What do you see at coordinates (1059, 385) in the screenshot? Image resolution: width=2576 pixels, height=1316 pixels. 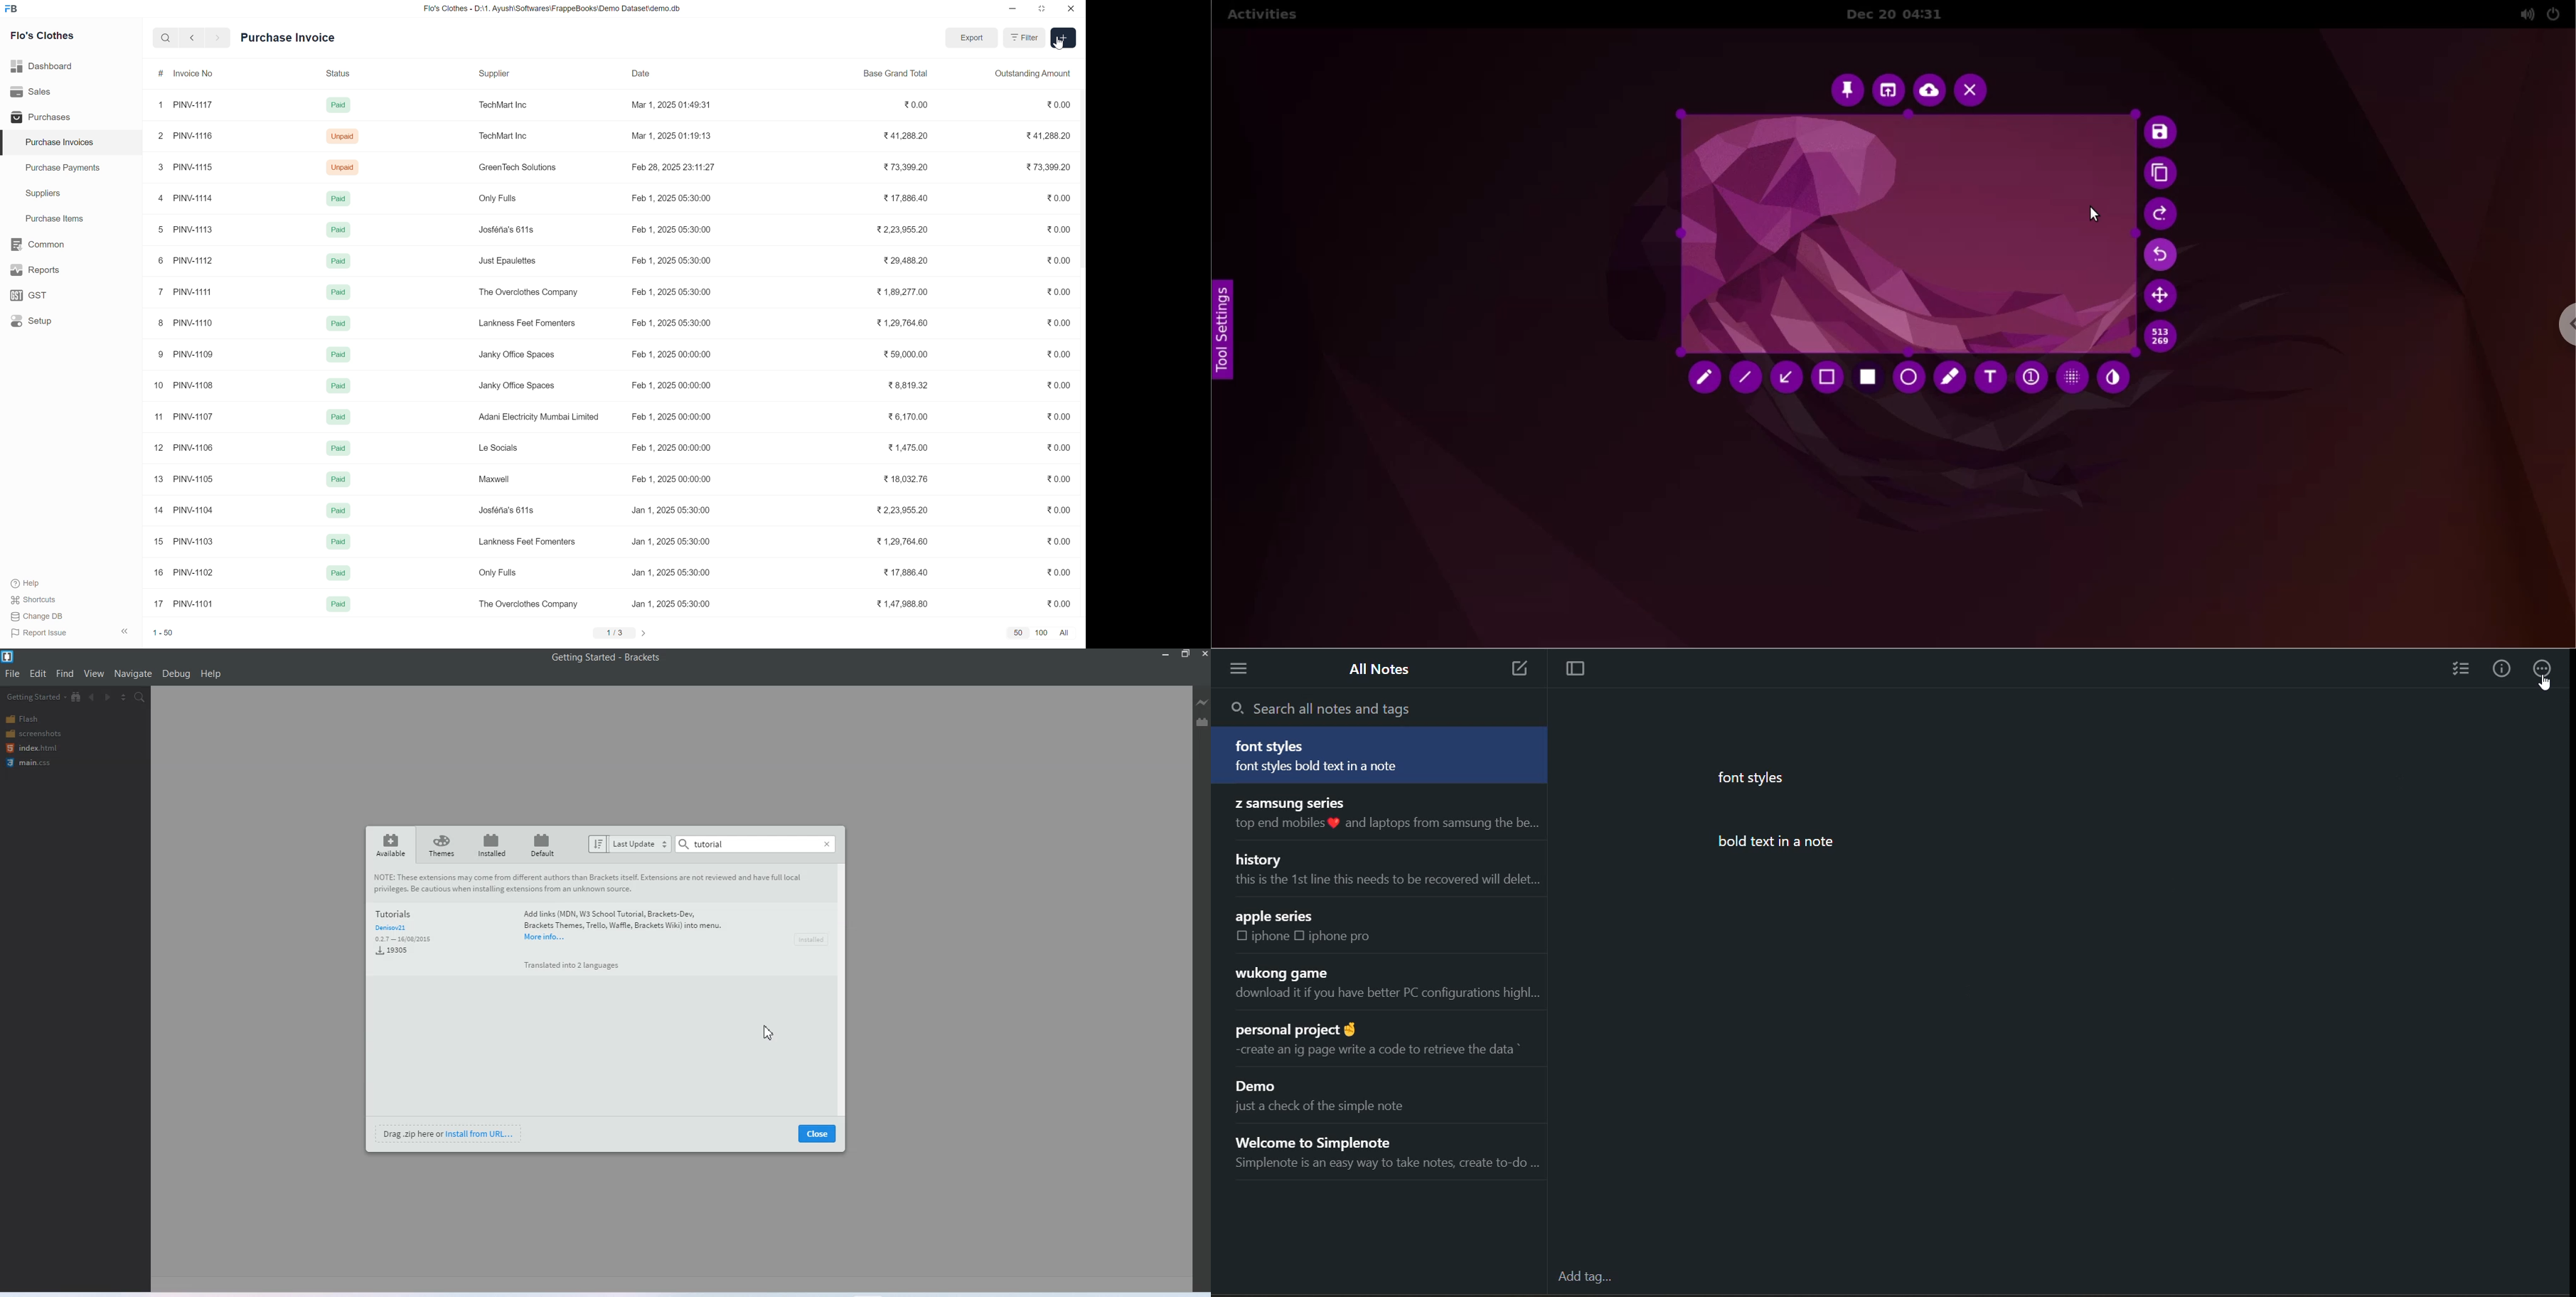 I see `0.00` at bounding box center [1059, 385].